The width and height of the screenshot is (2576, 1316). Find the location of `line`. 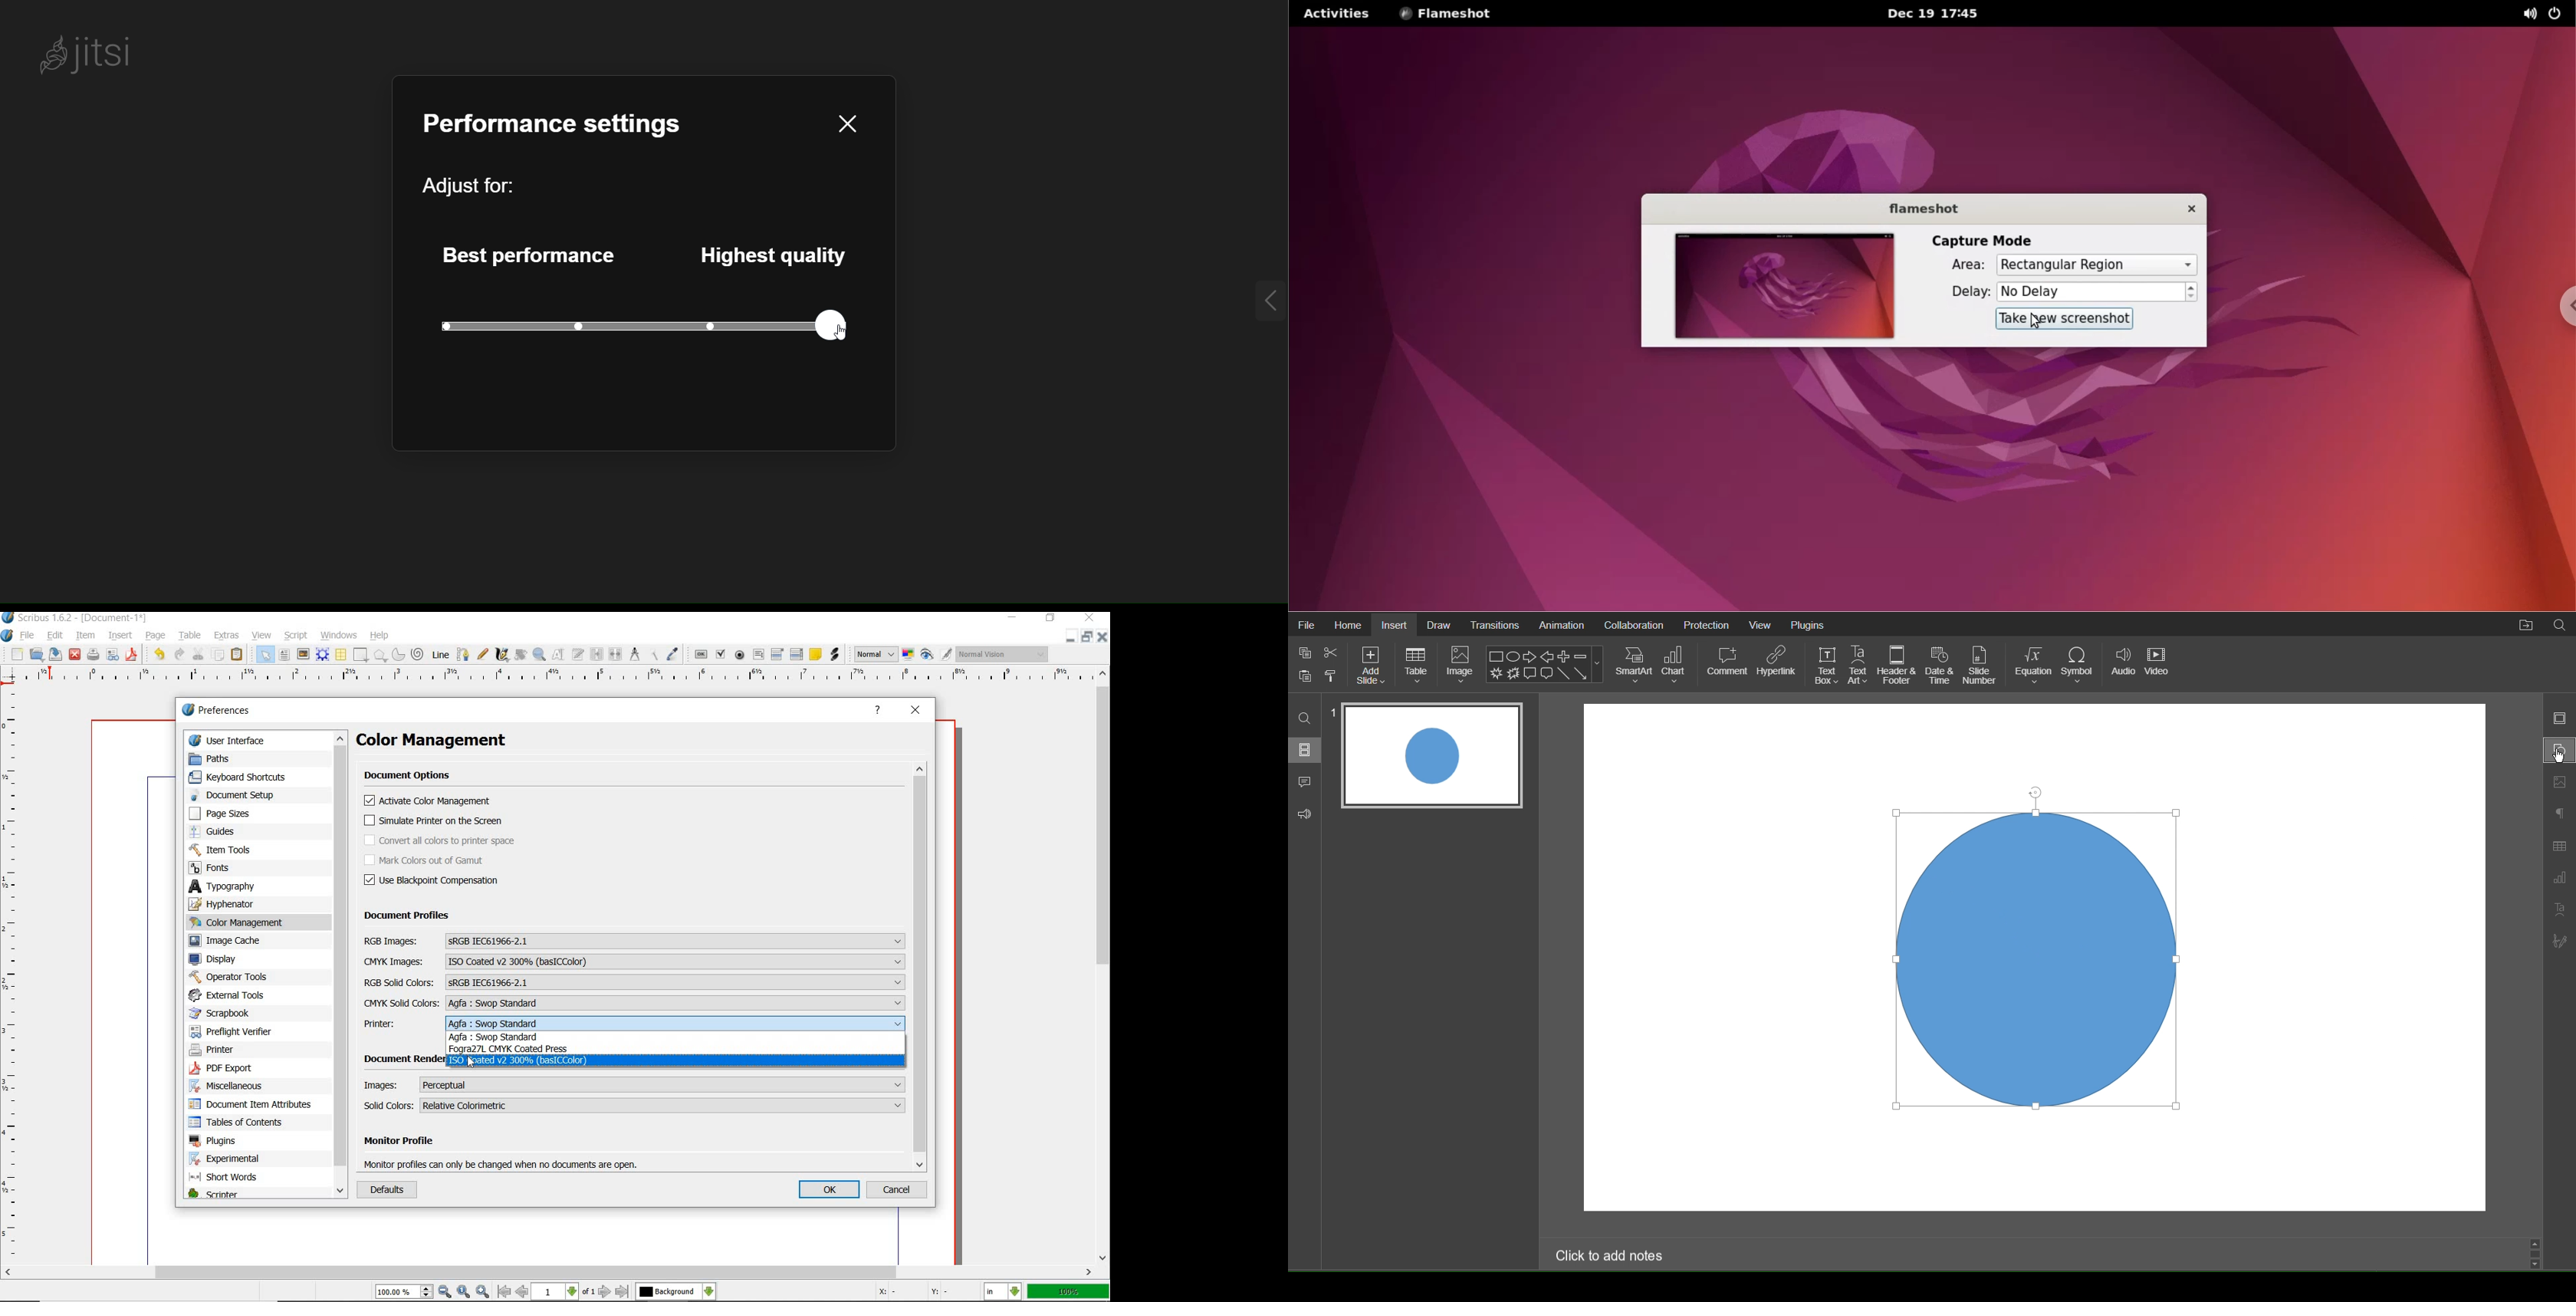

line is located at coordinates (441, 654).